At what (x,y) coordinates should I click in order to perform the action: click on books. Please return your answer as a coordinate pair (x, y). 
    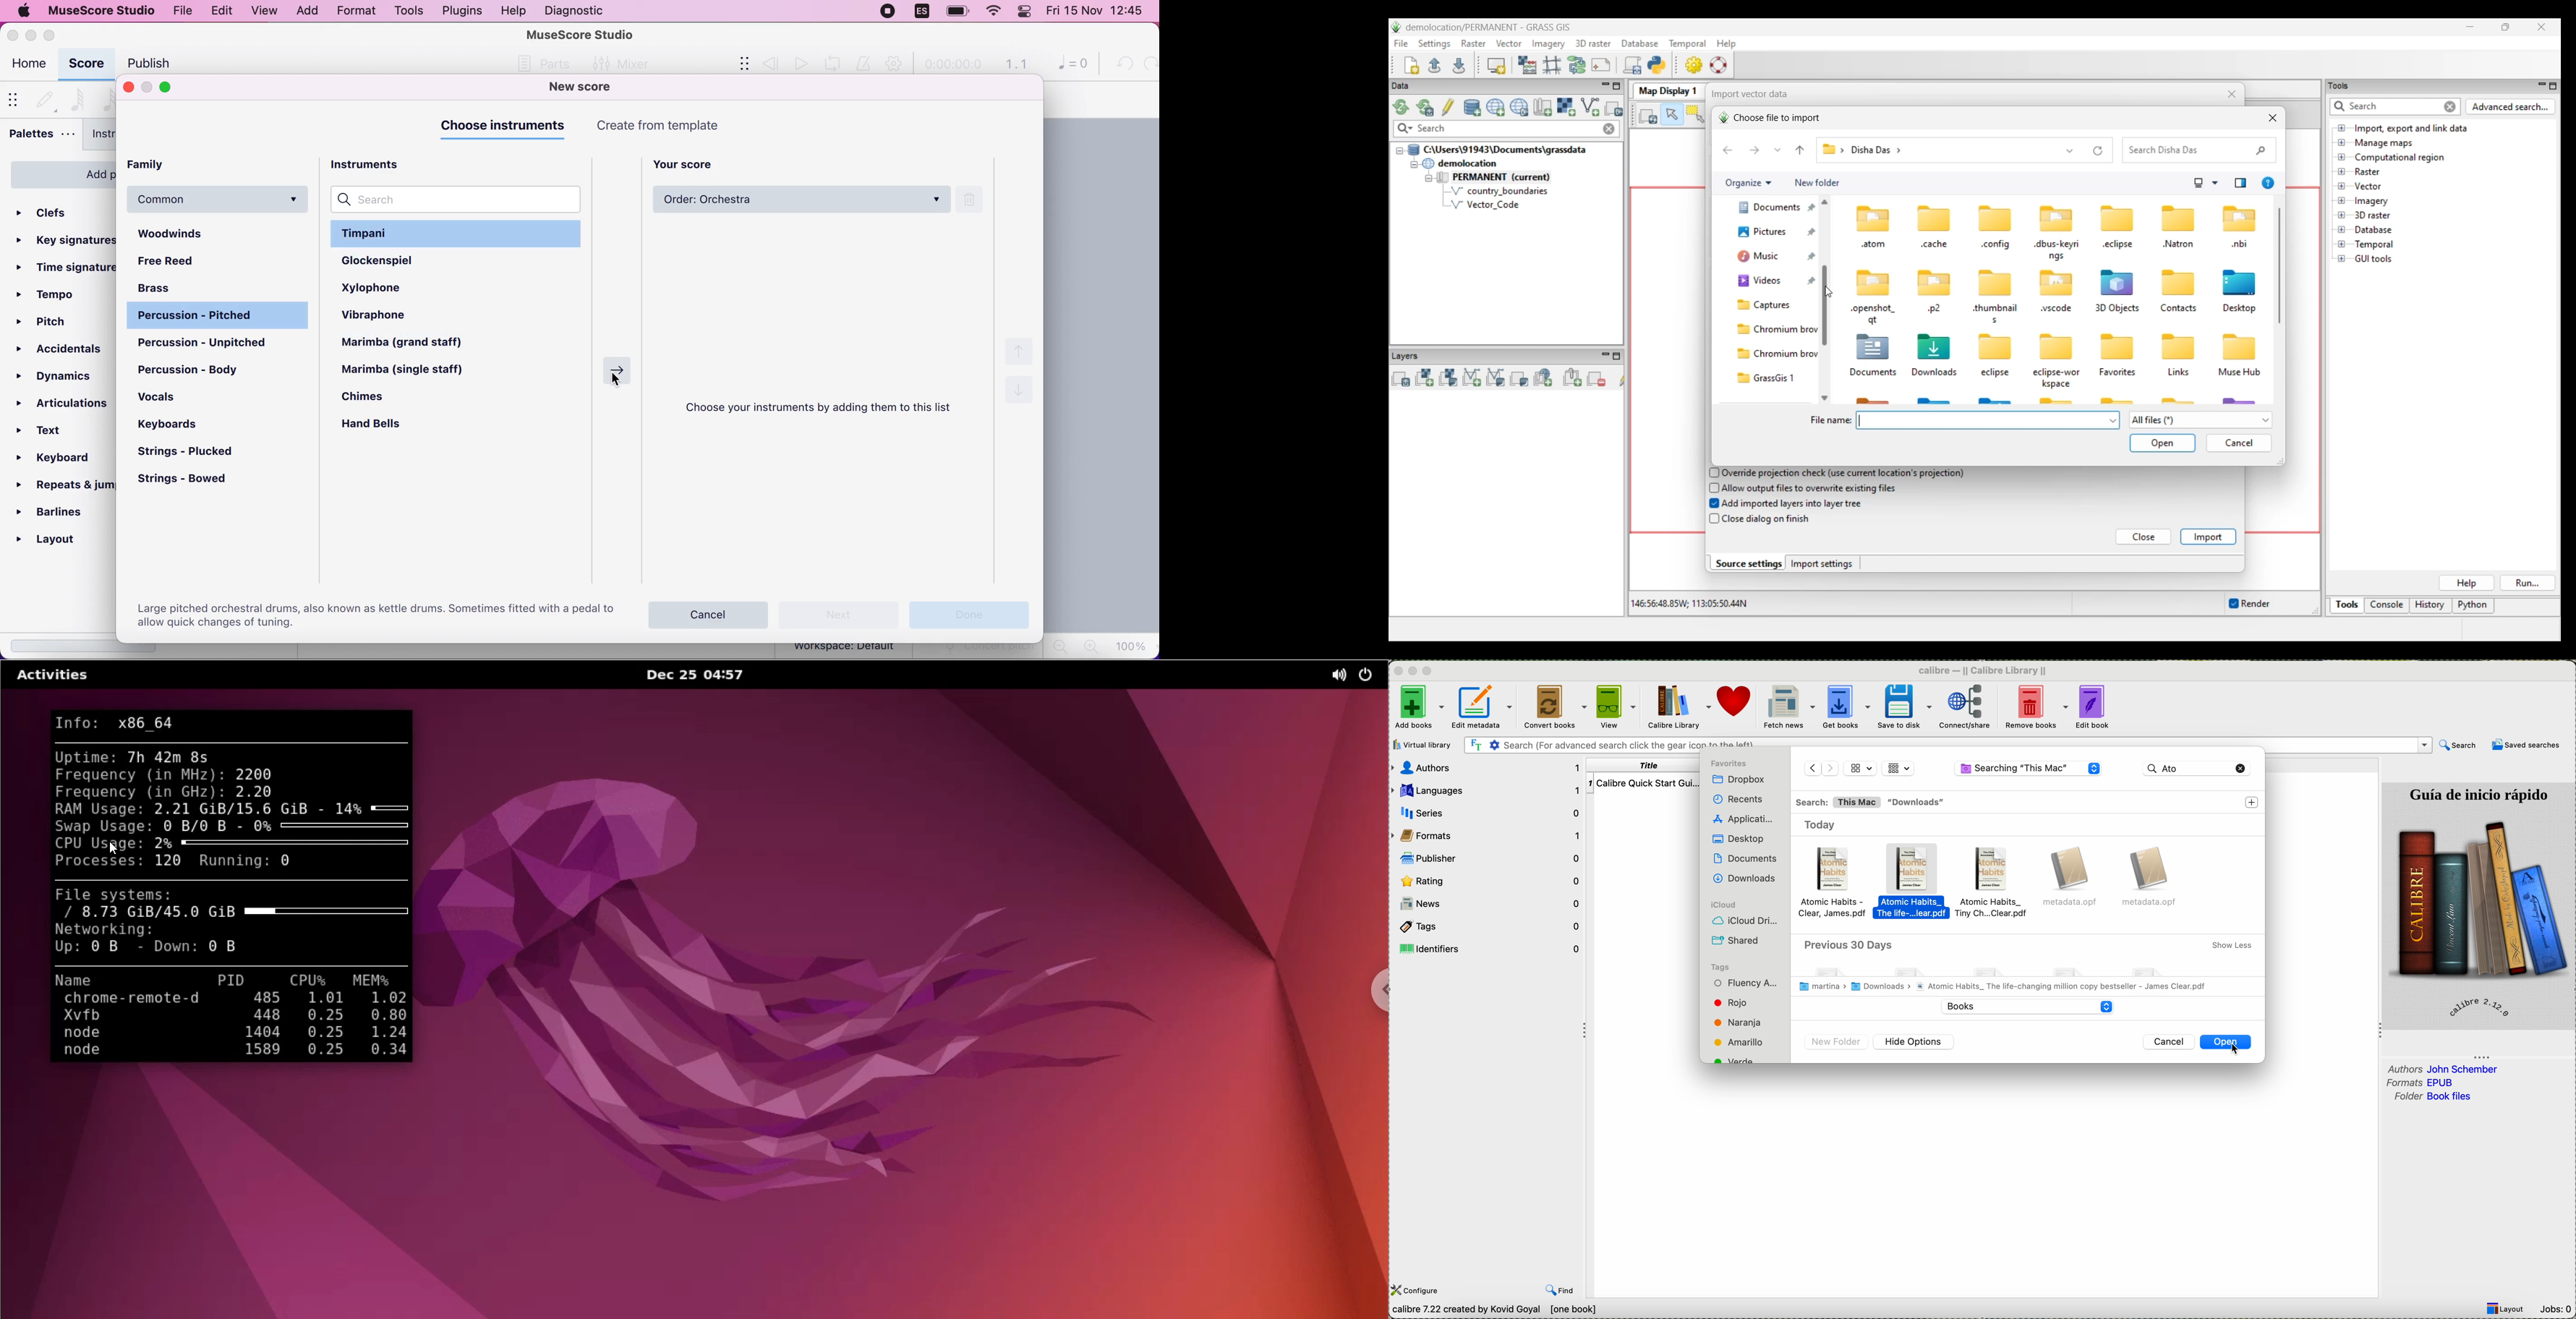
    Looking at the image, I should click on (2024, 1006).